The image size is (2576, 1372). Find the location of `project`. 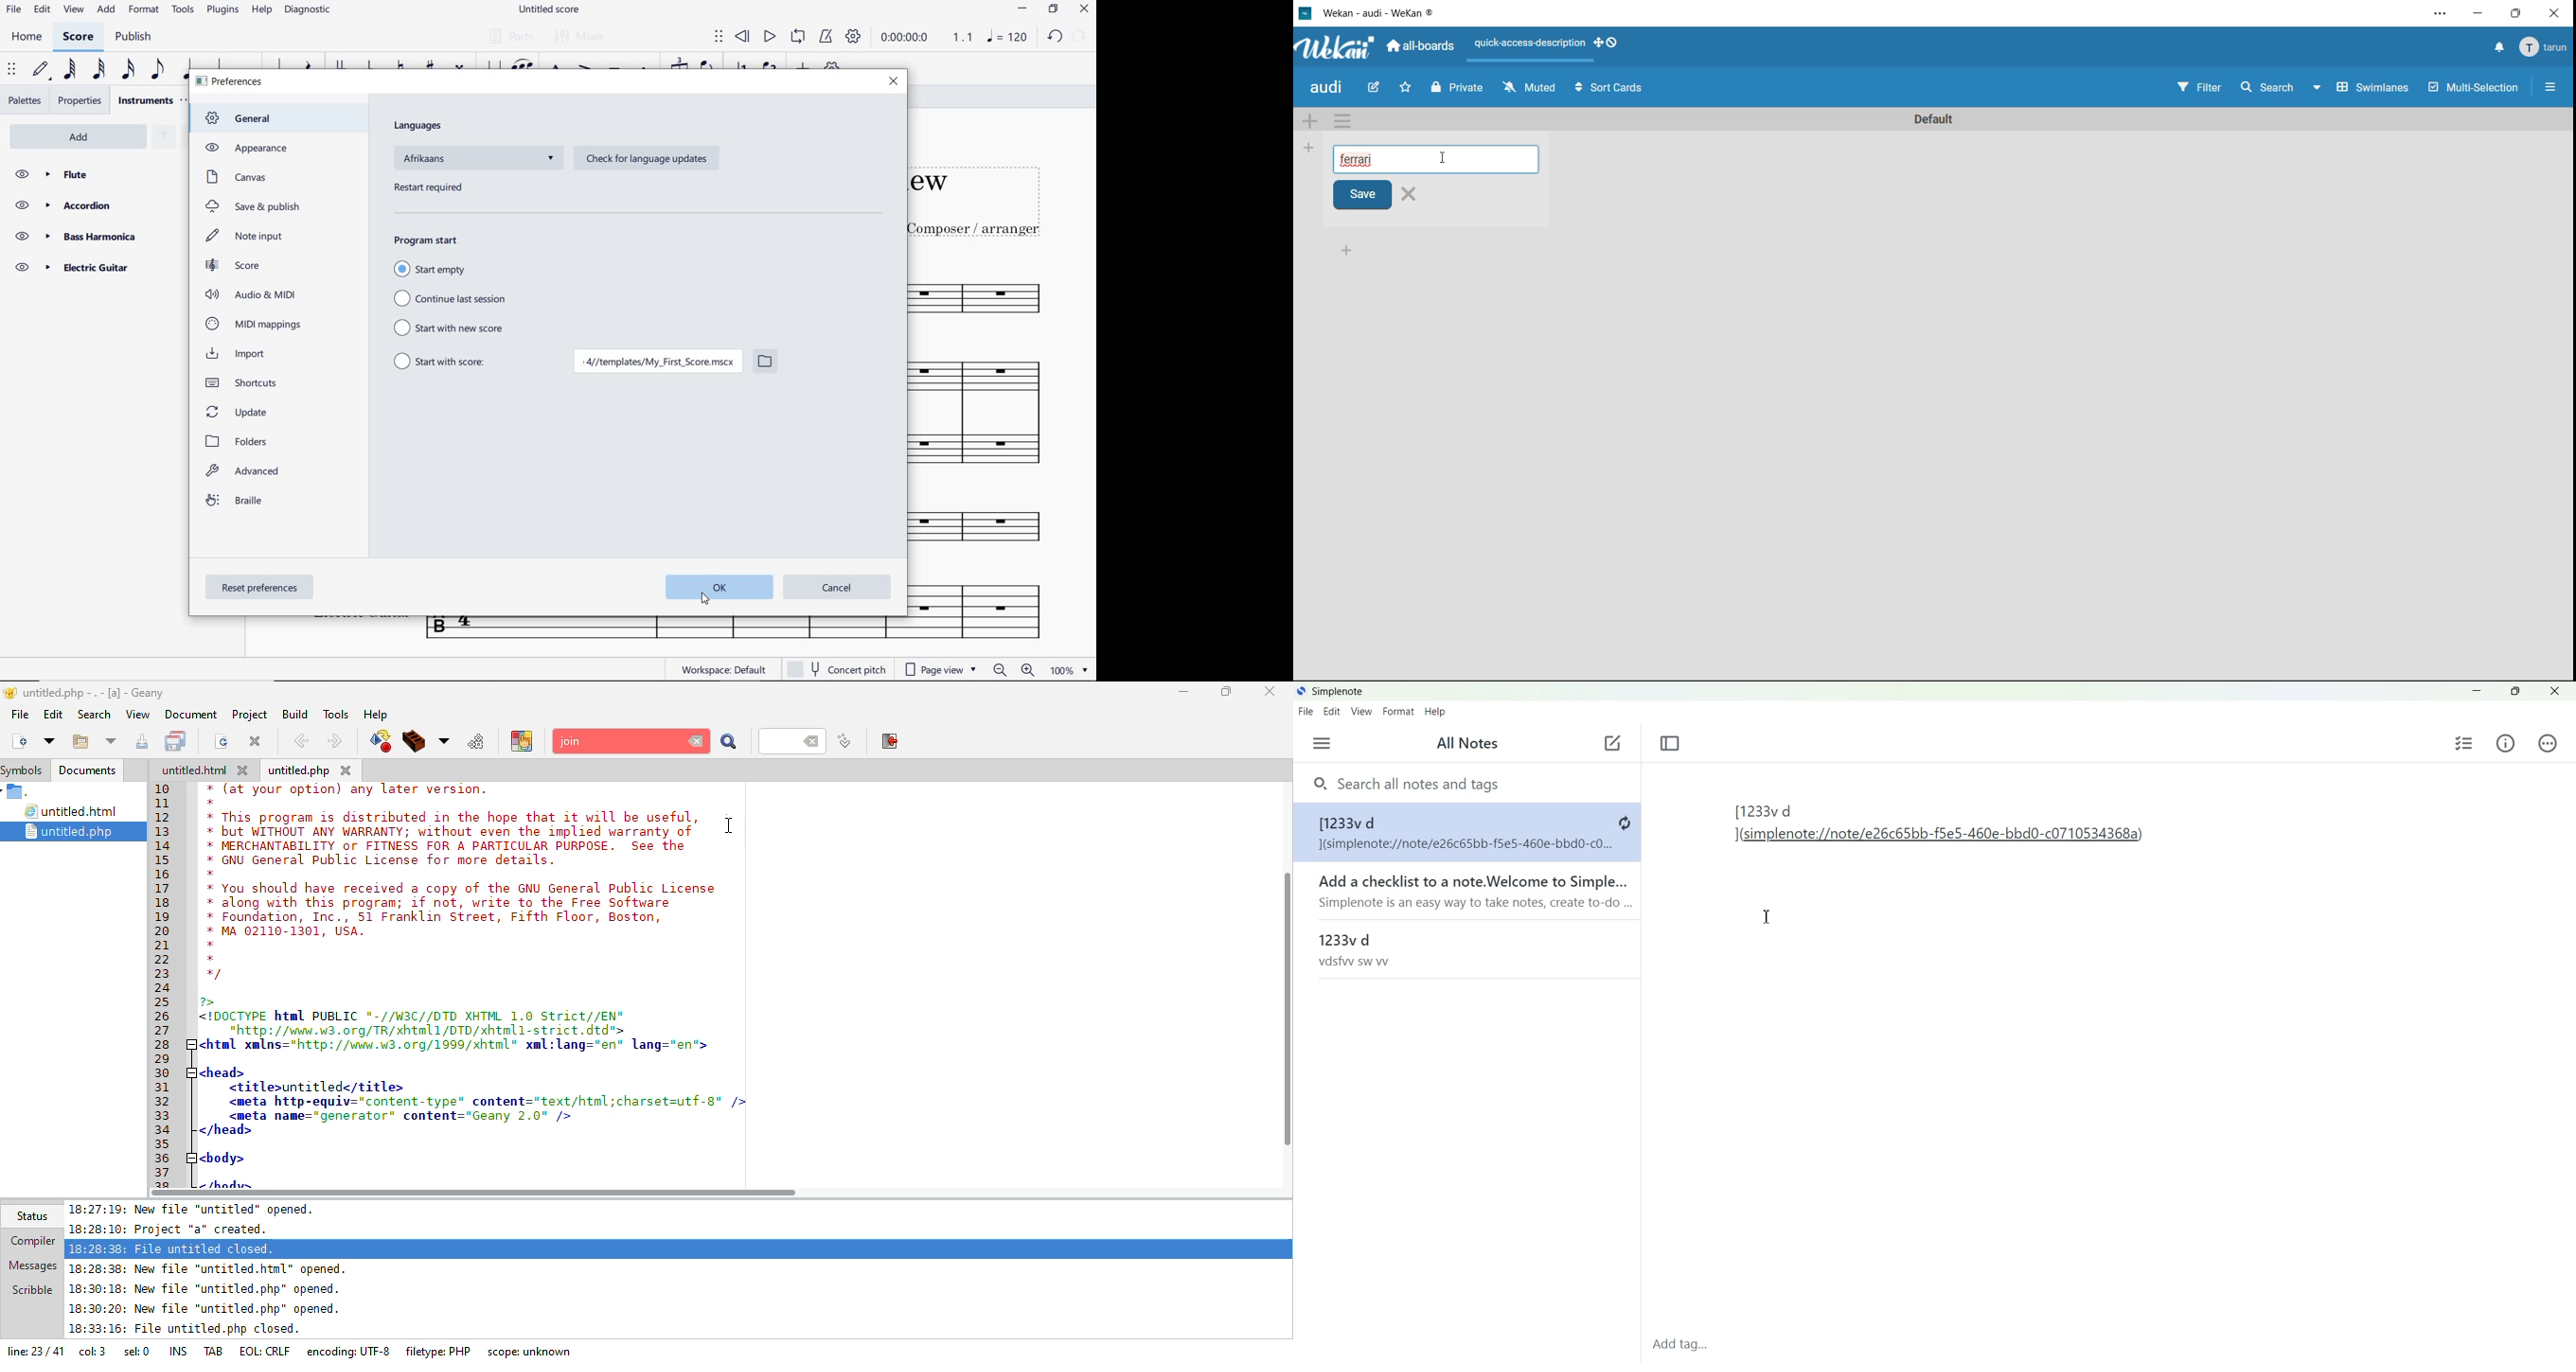

project is located at coordinates (247, 714).